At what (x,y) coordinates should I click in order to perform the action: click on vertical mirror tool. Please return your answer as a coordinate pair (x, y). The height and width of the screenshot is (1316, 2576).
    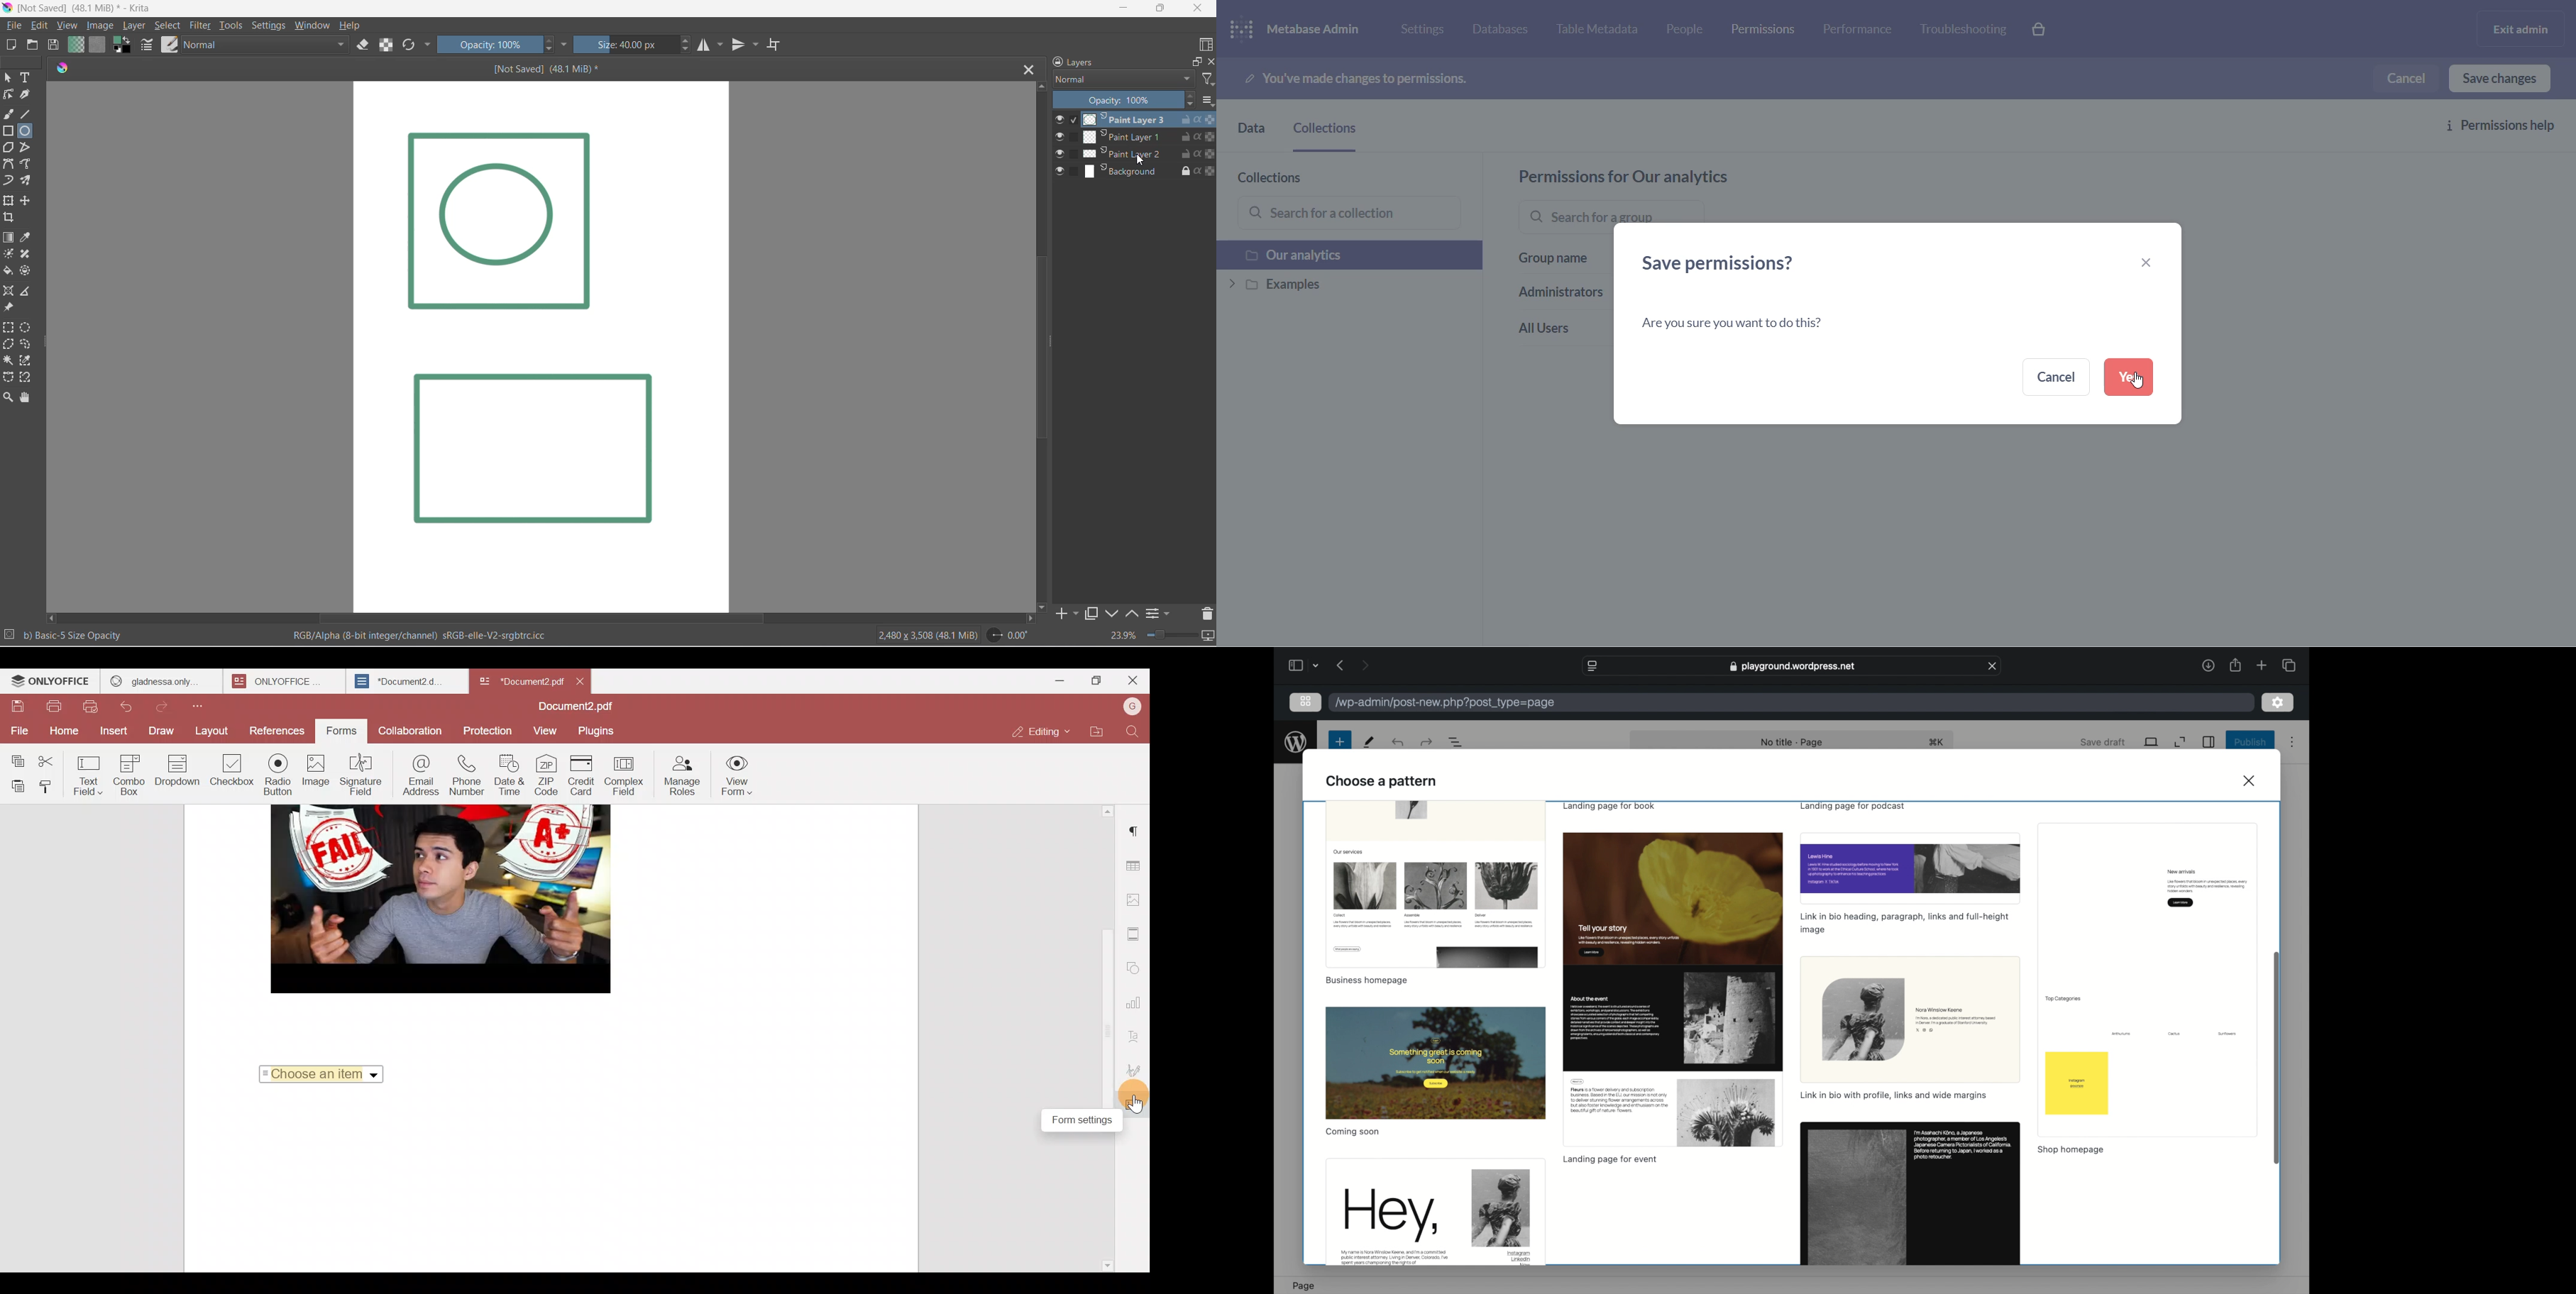
    Looking at the image, I should click on (747, 45).